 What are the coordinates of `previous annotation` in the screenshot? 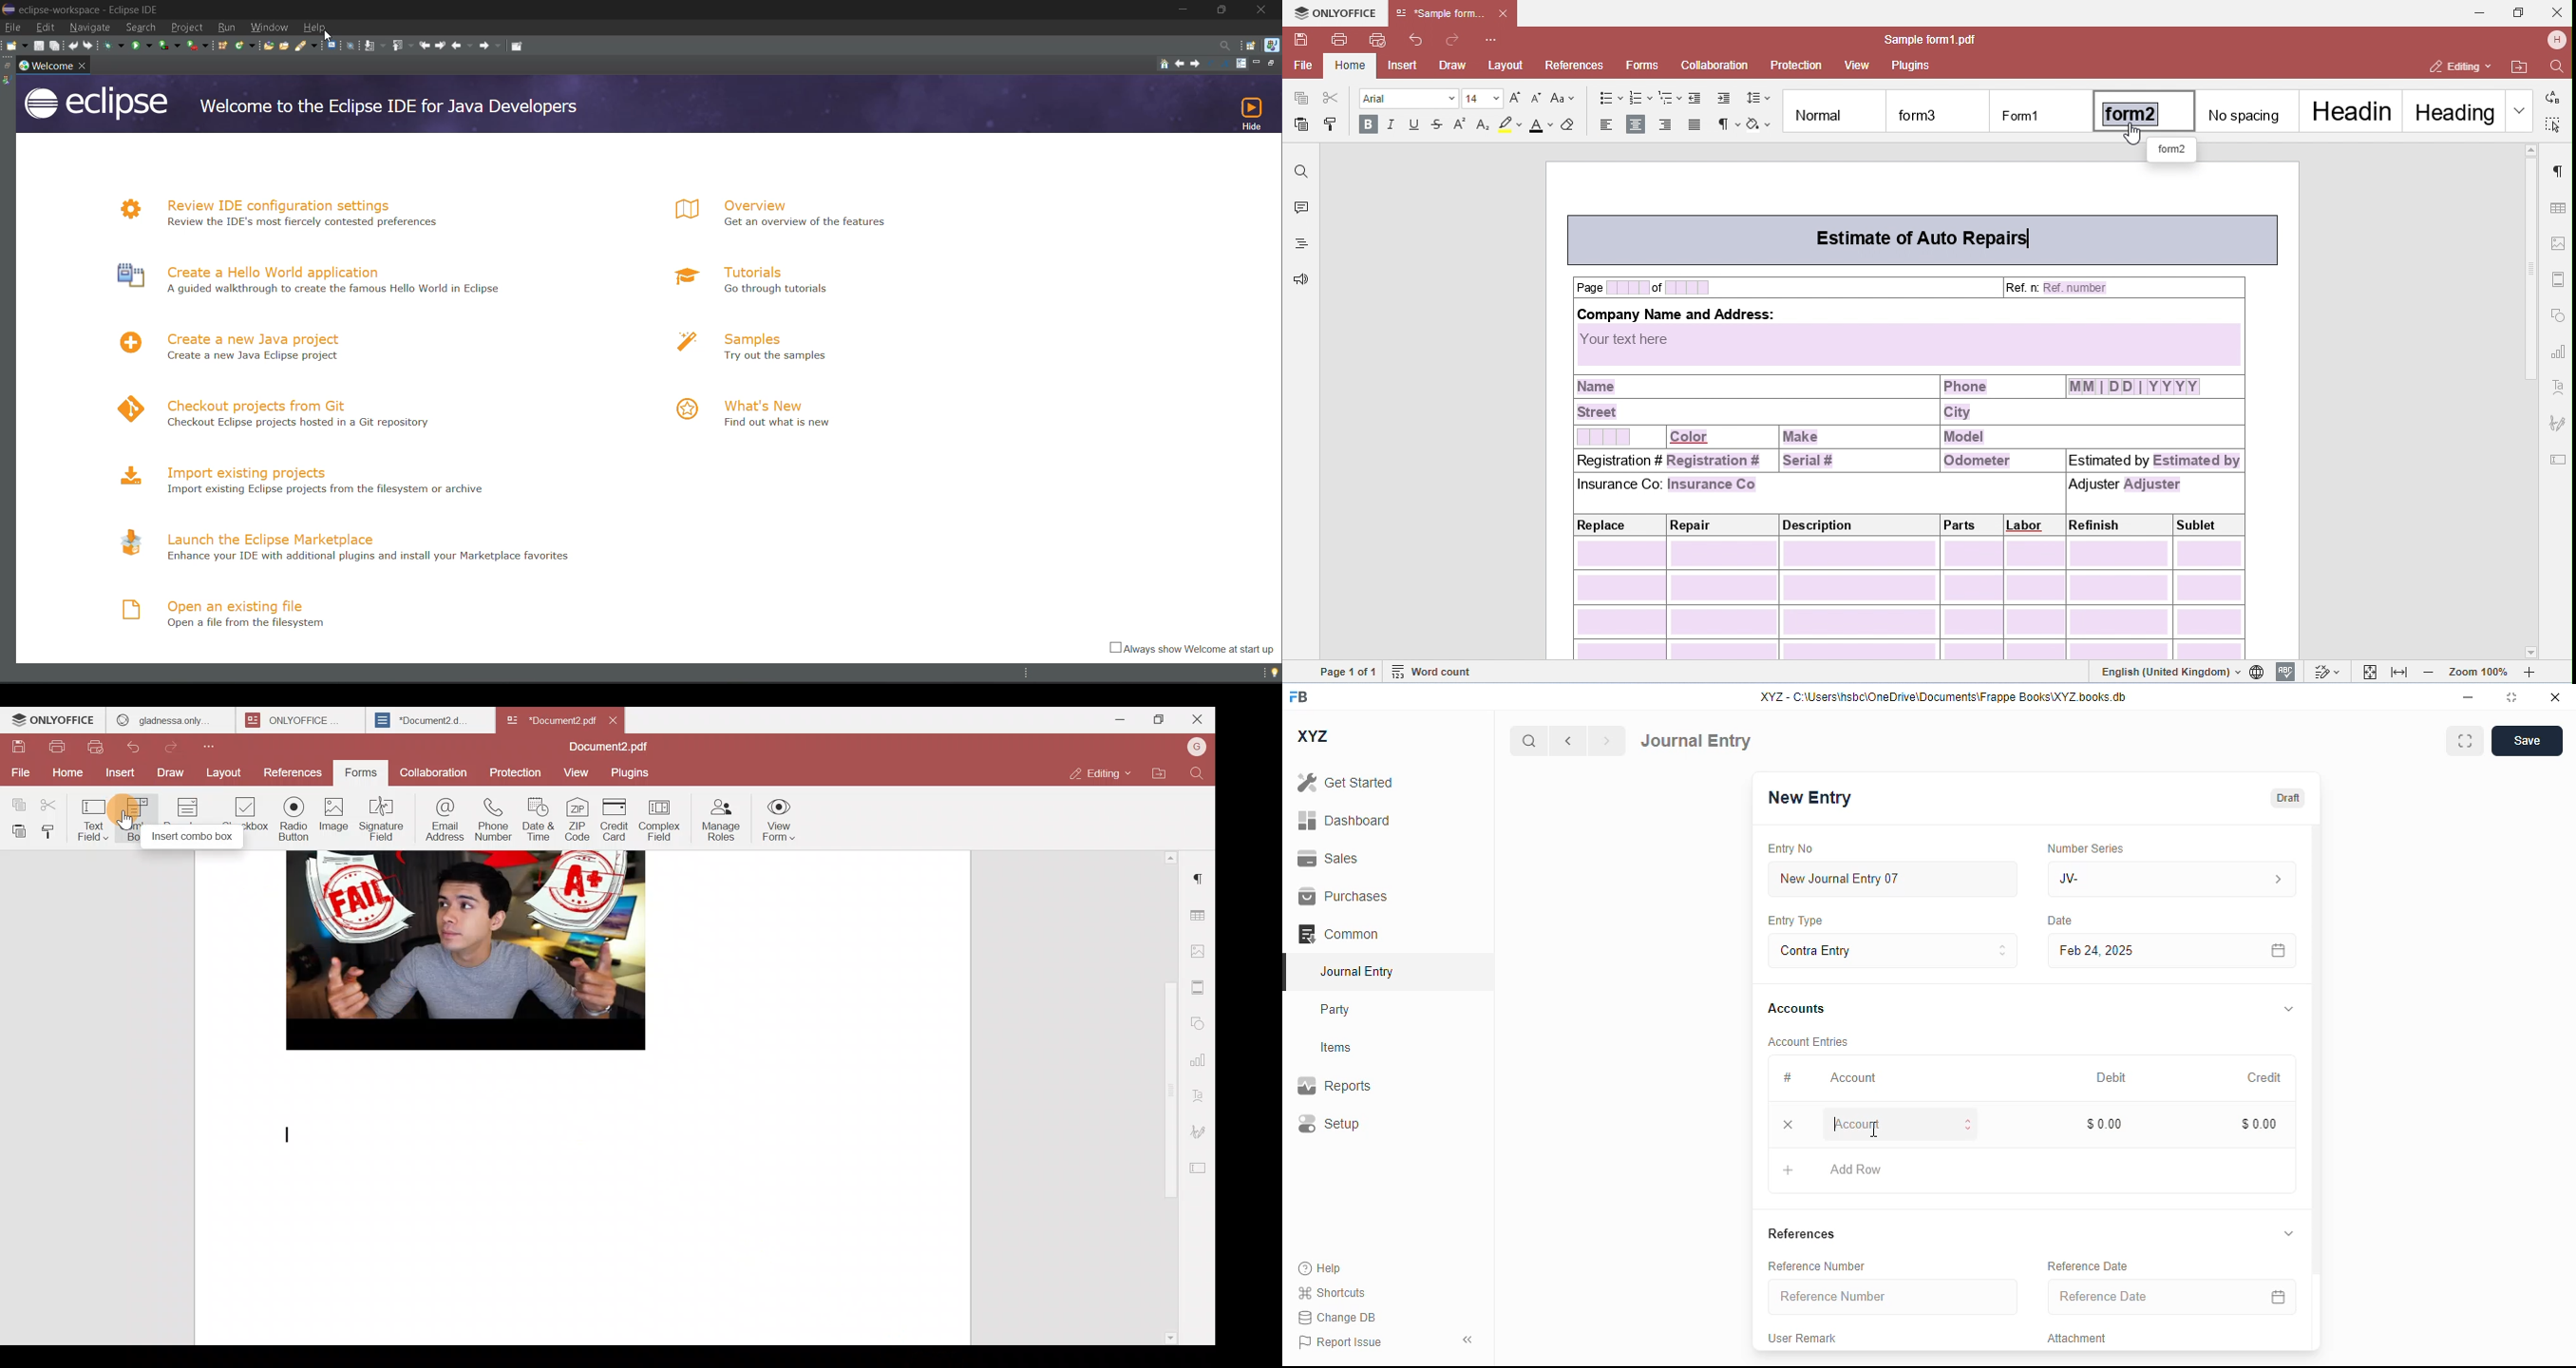 It's located at (404, 47).